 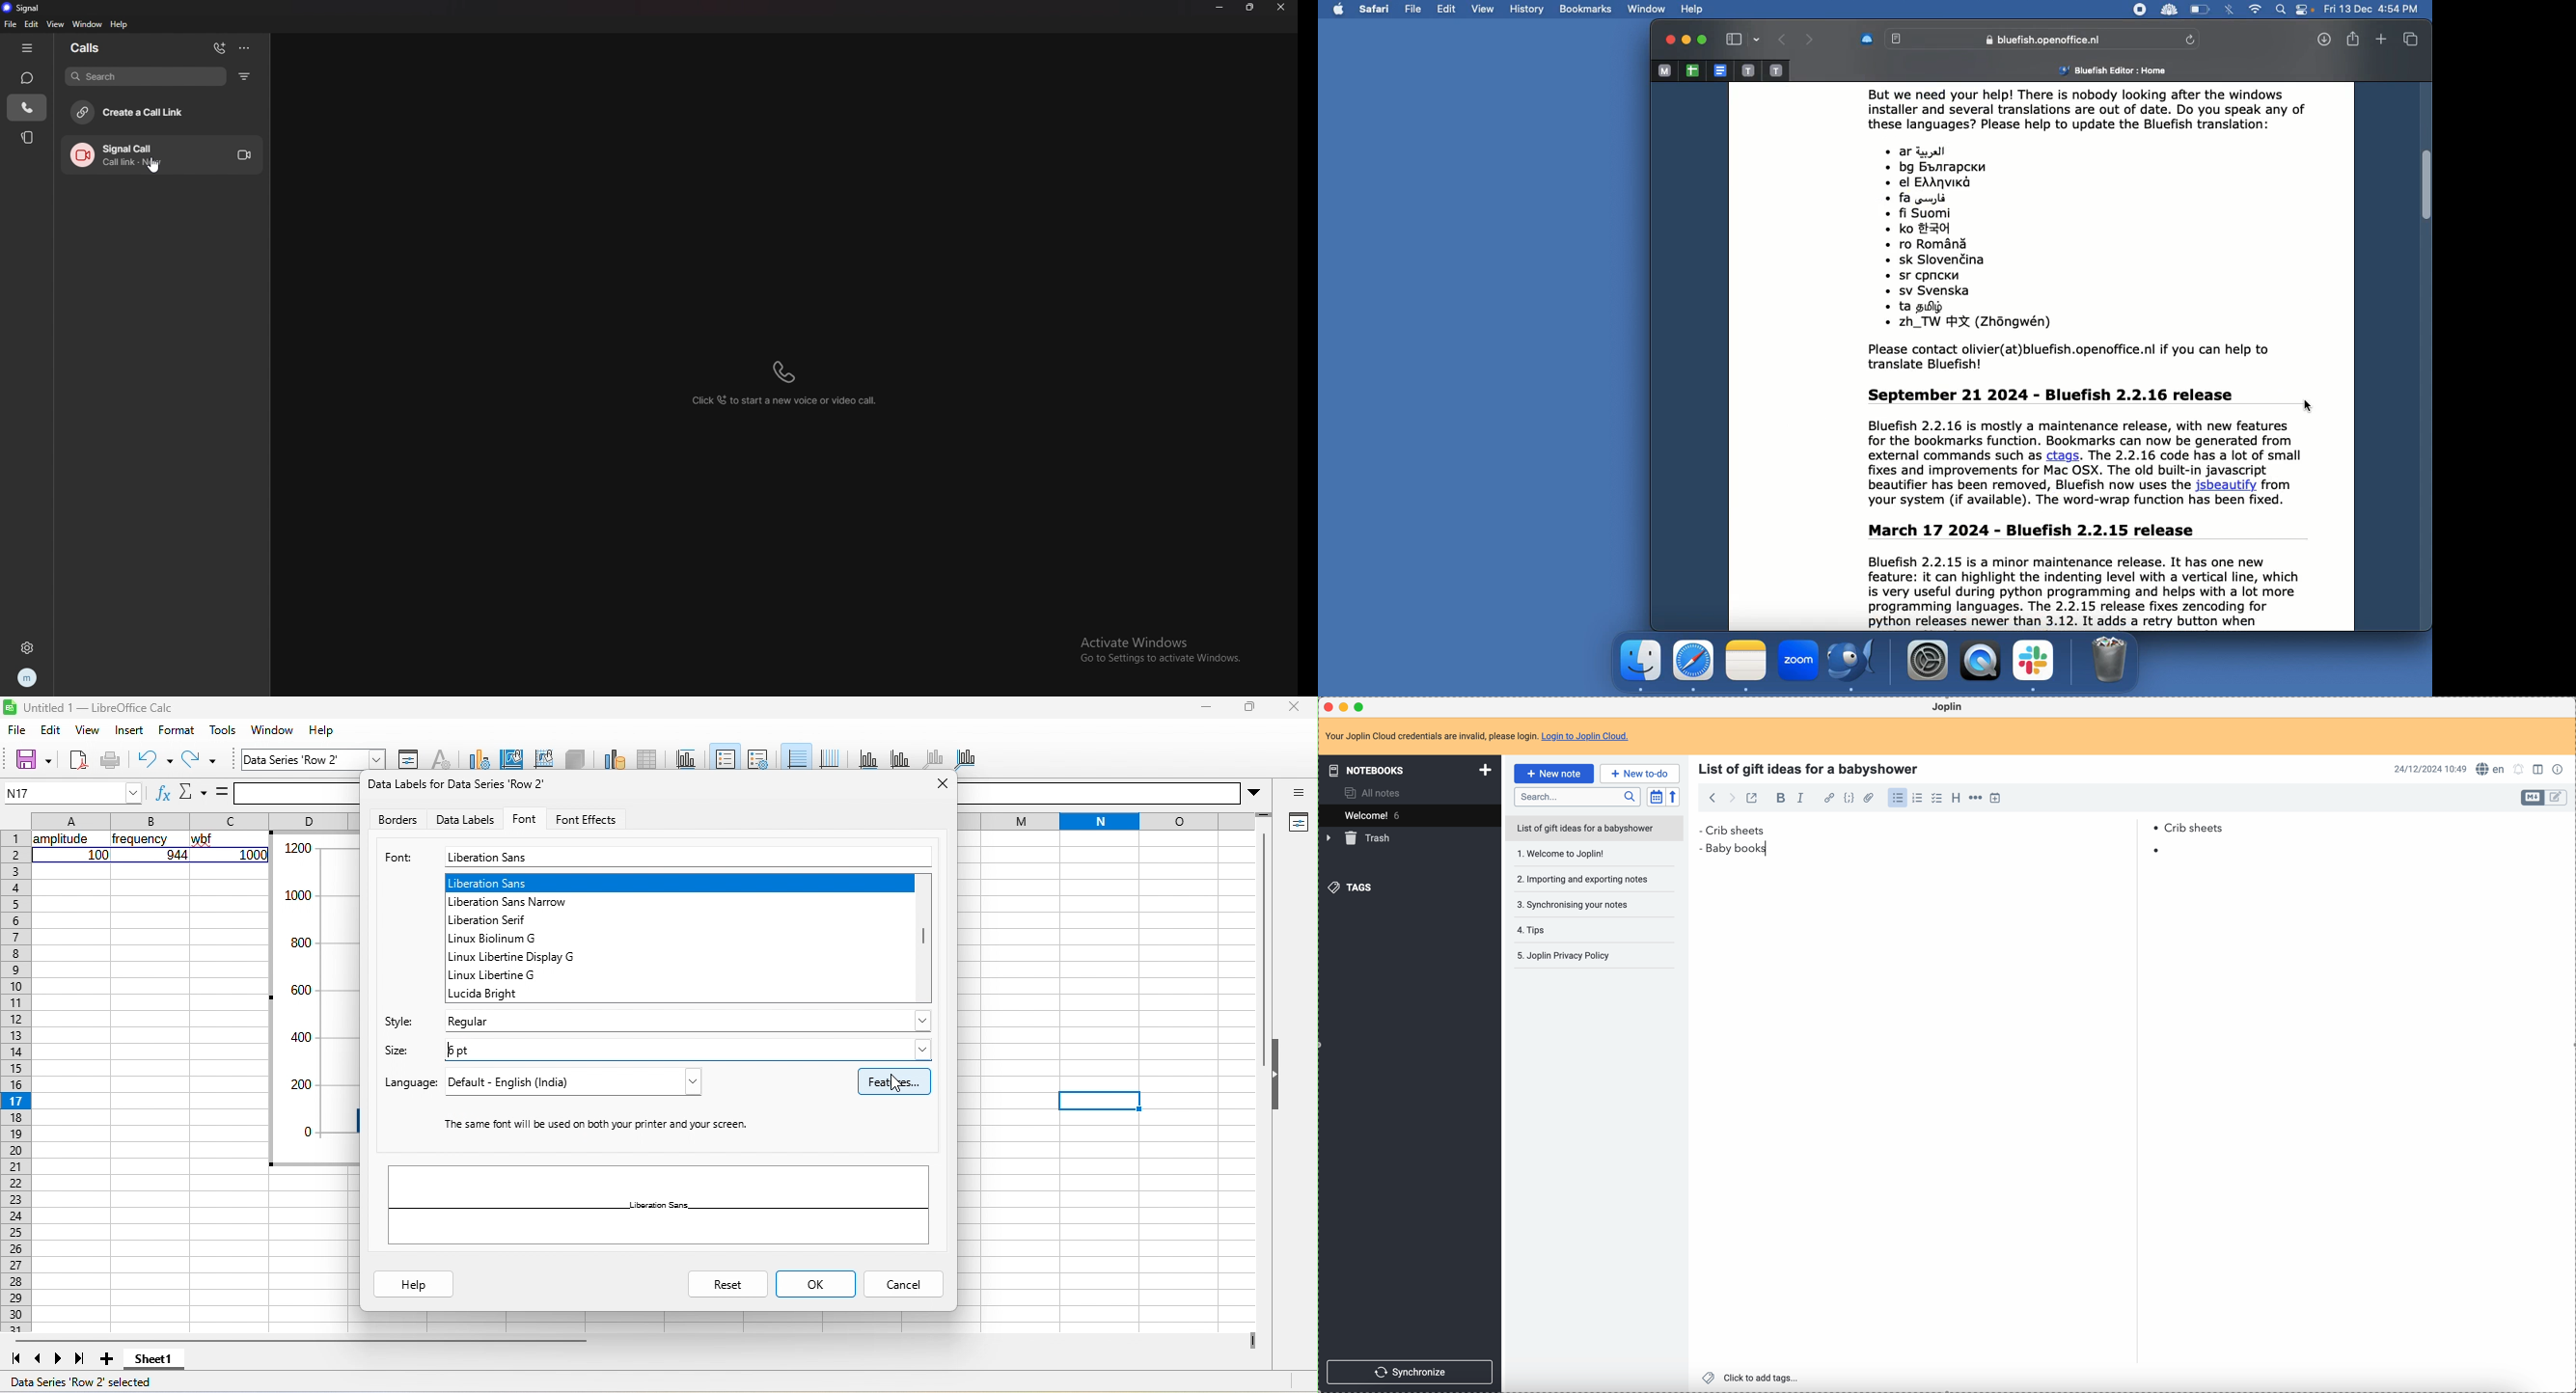 What do you see at coordinates (1937, 798) in the screenshot?
I see `checklist` at bounding box center [1937, 798].